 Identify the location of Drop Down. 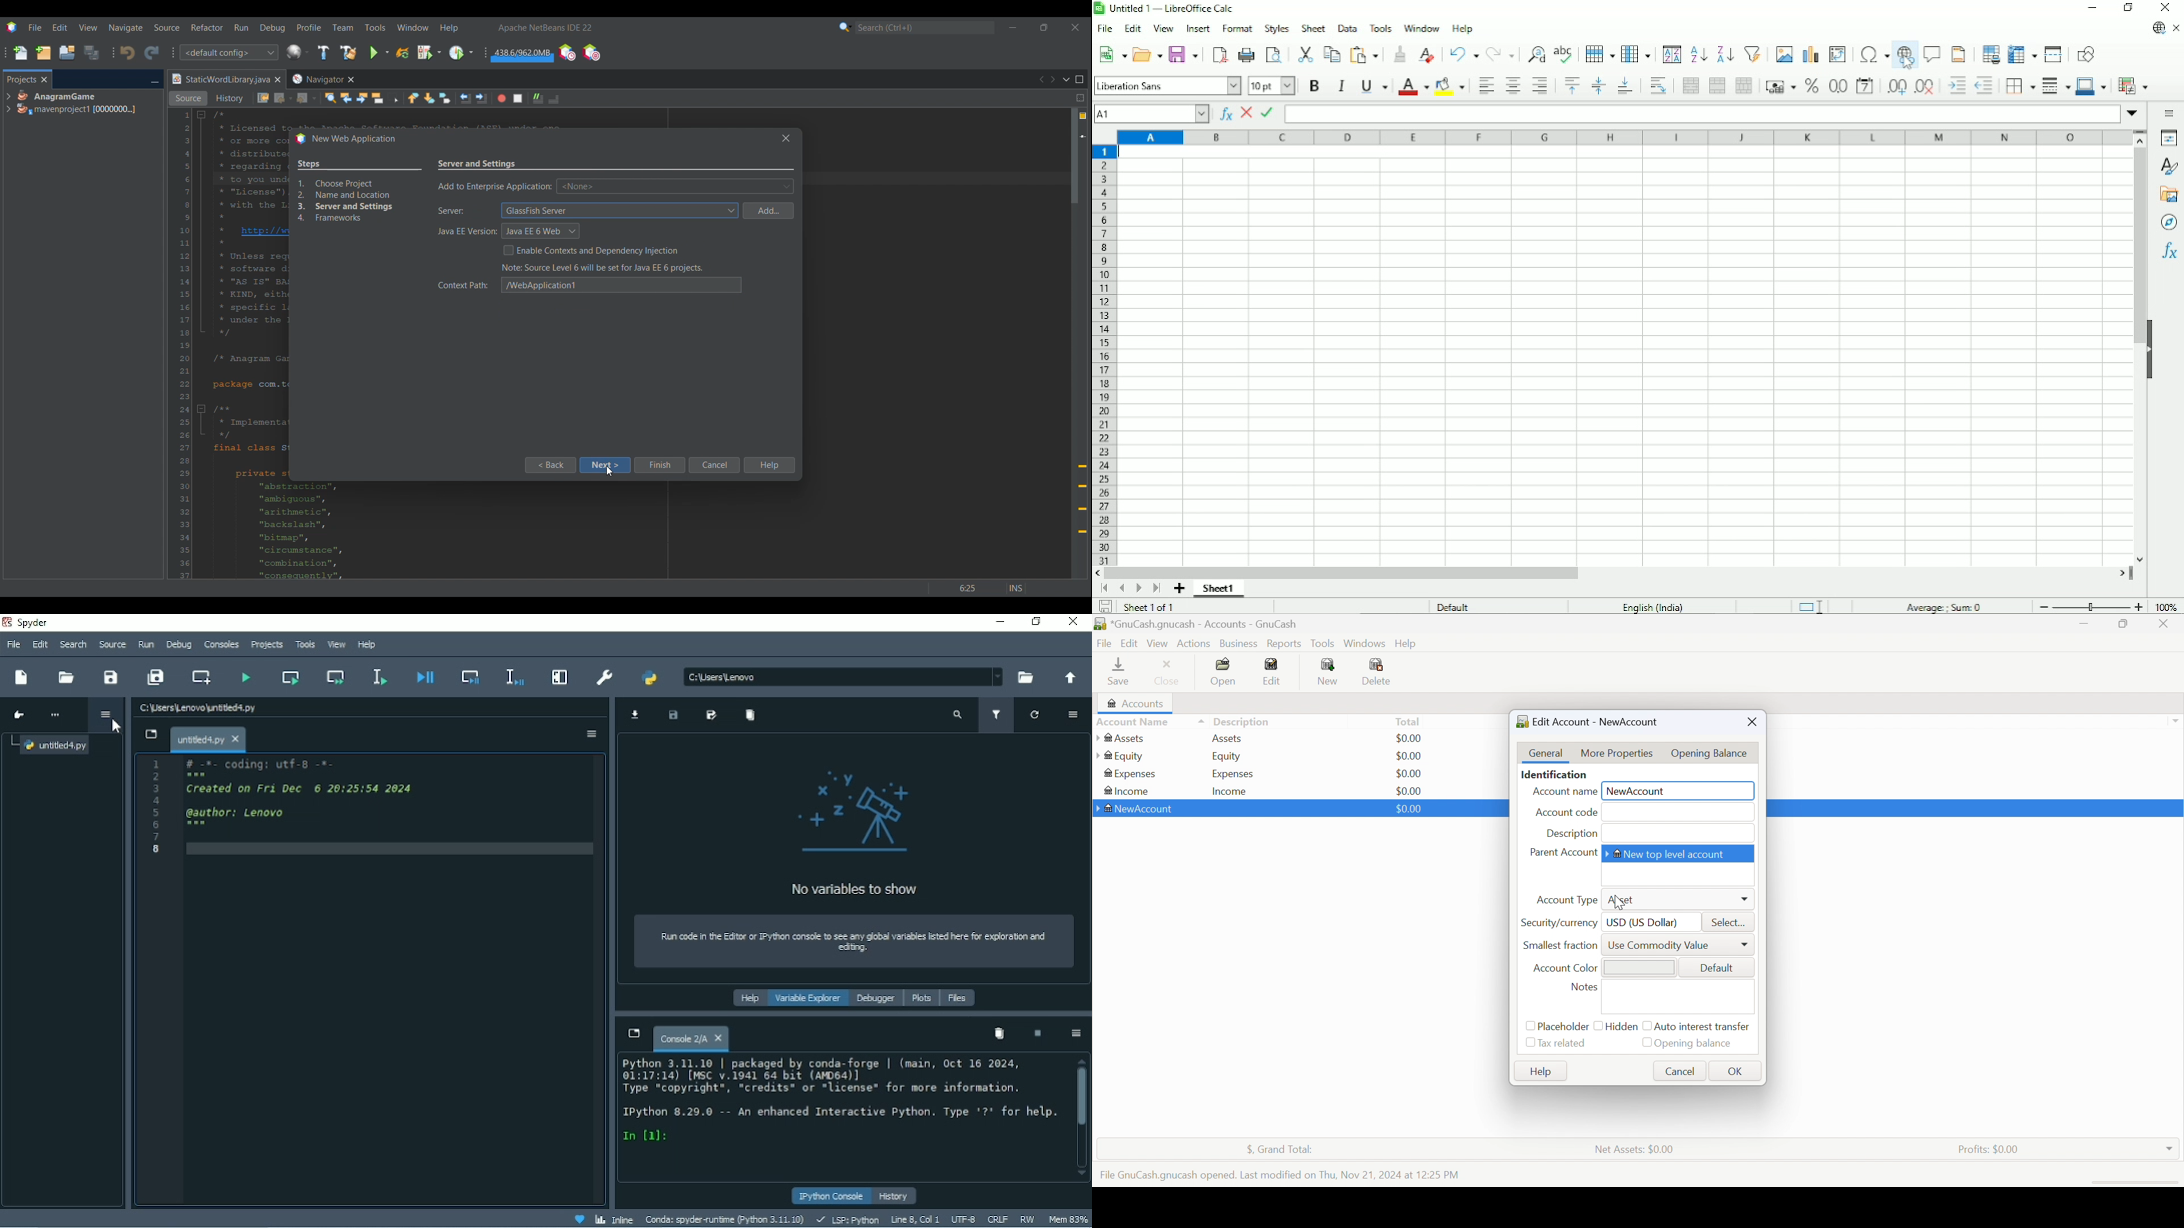
(2175, 721).